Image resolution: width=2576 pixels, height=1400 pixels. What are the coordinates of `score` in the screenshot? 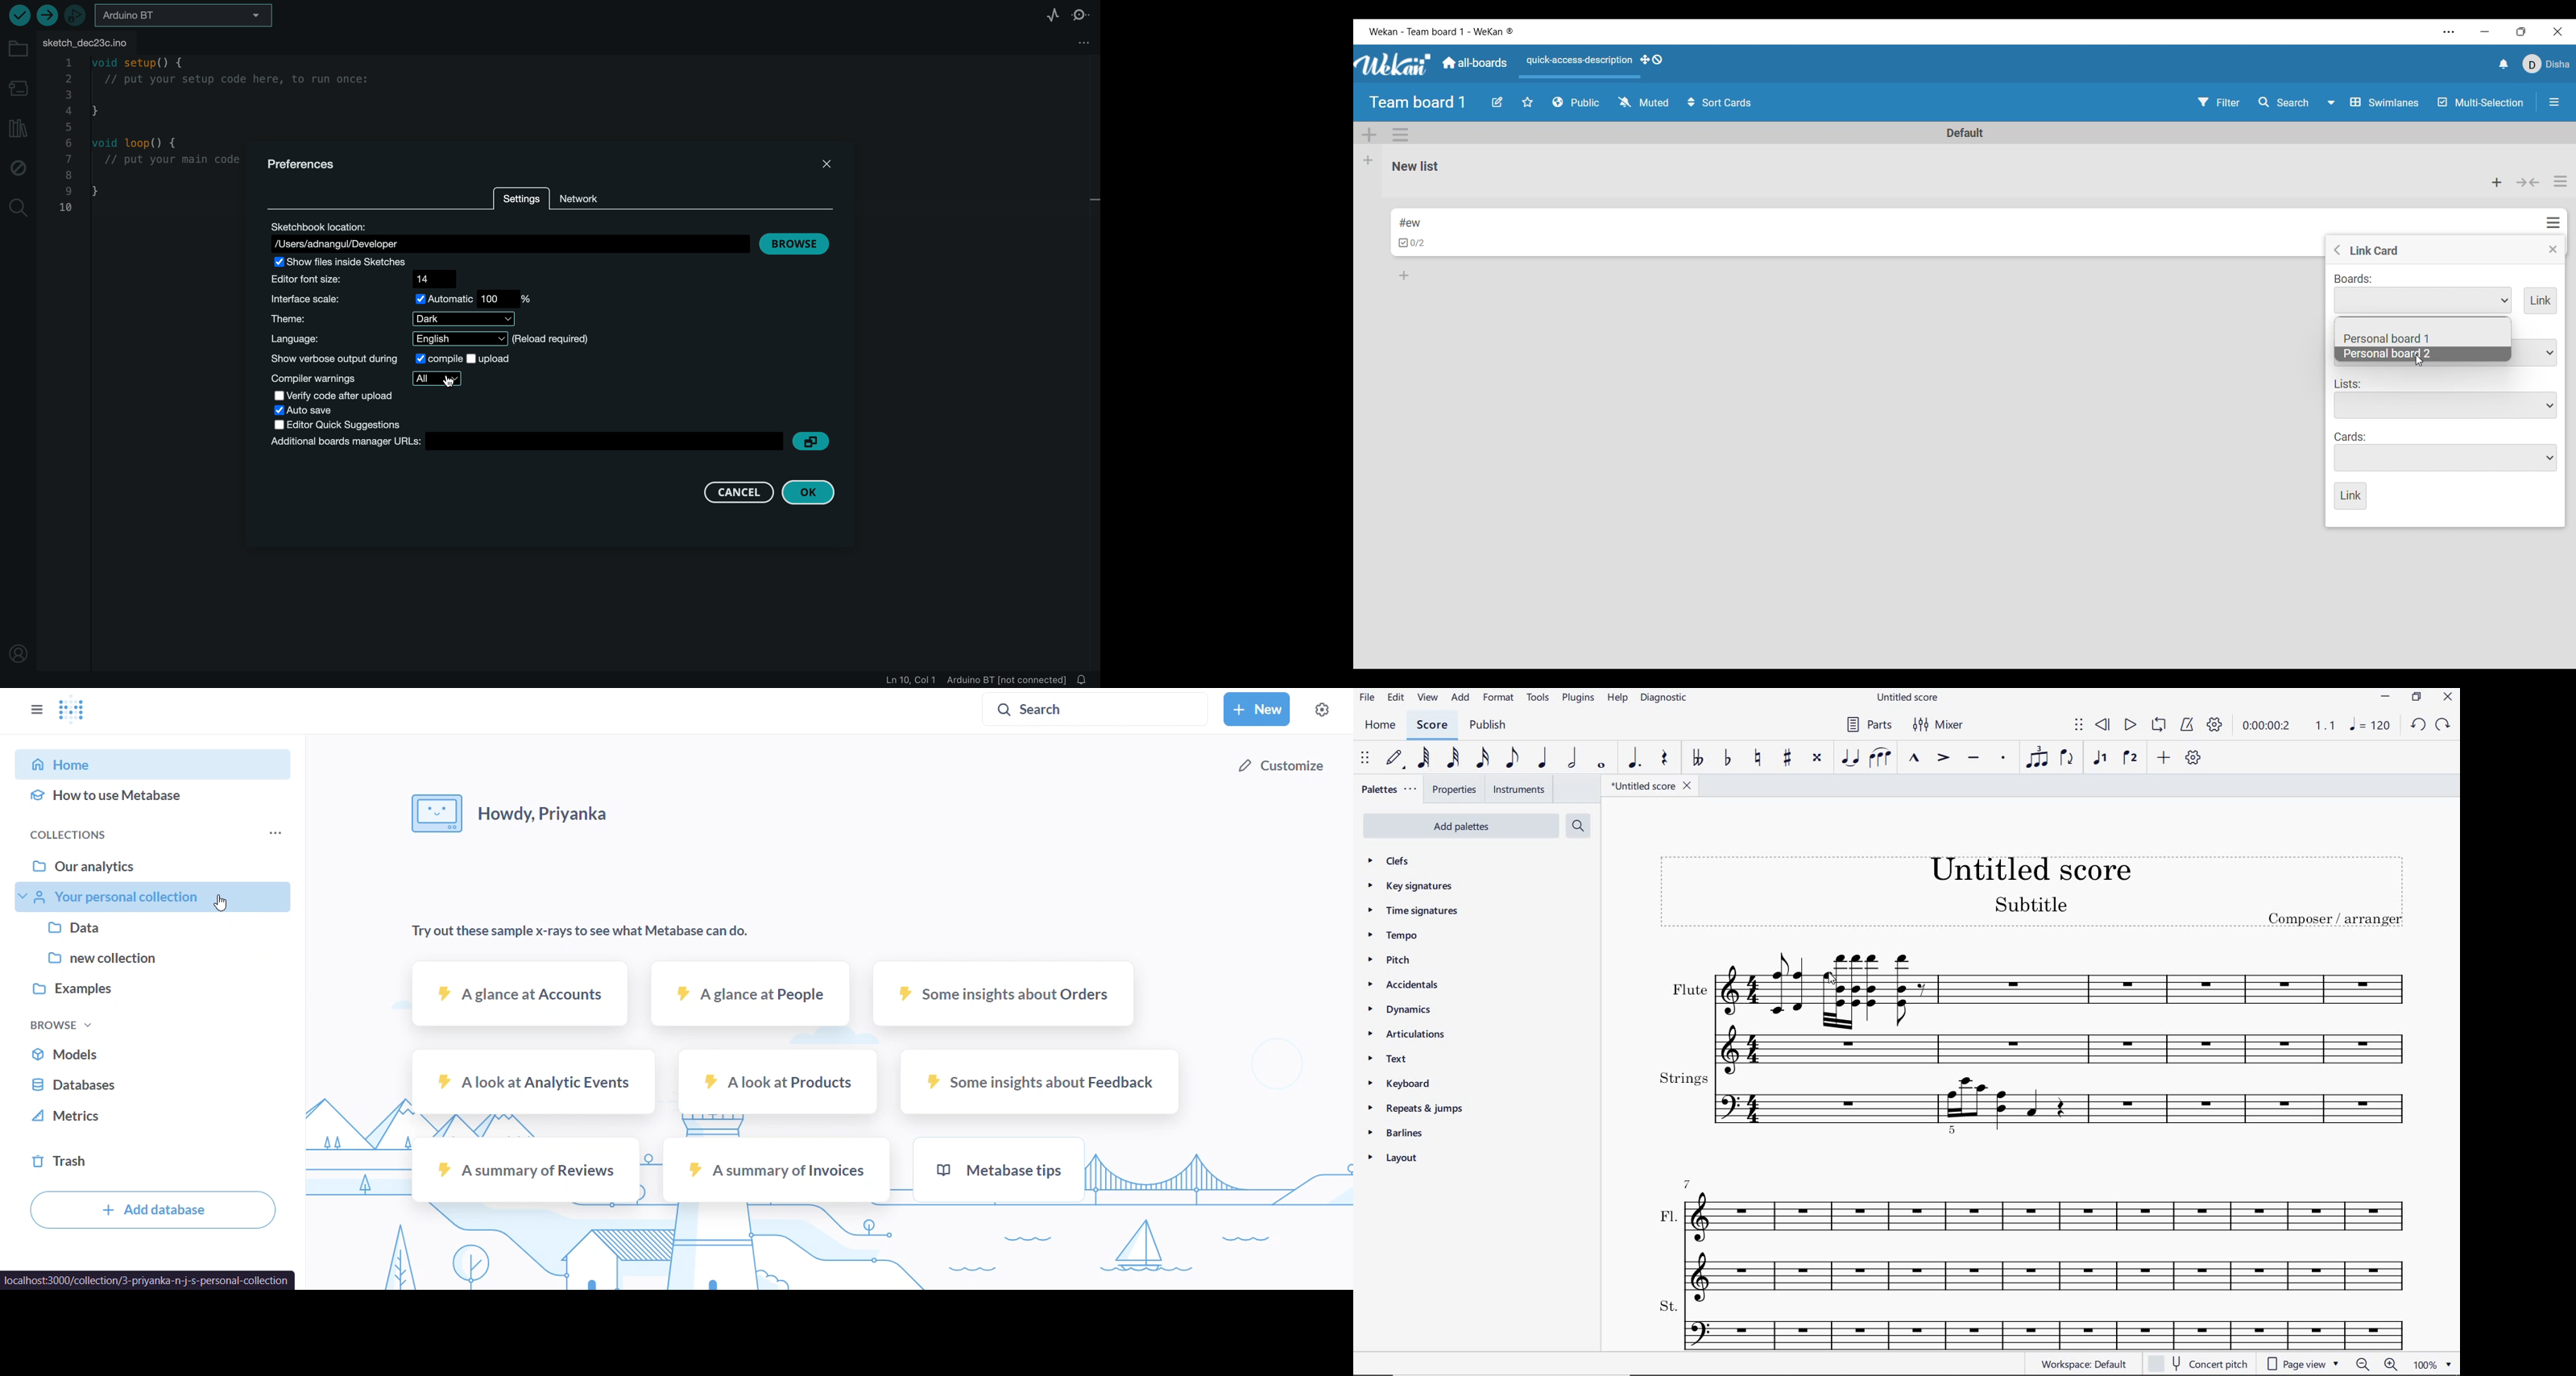 It's located at (1432, 724).